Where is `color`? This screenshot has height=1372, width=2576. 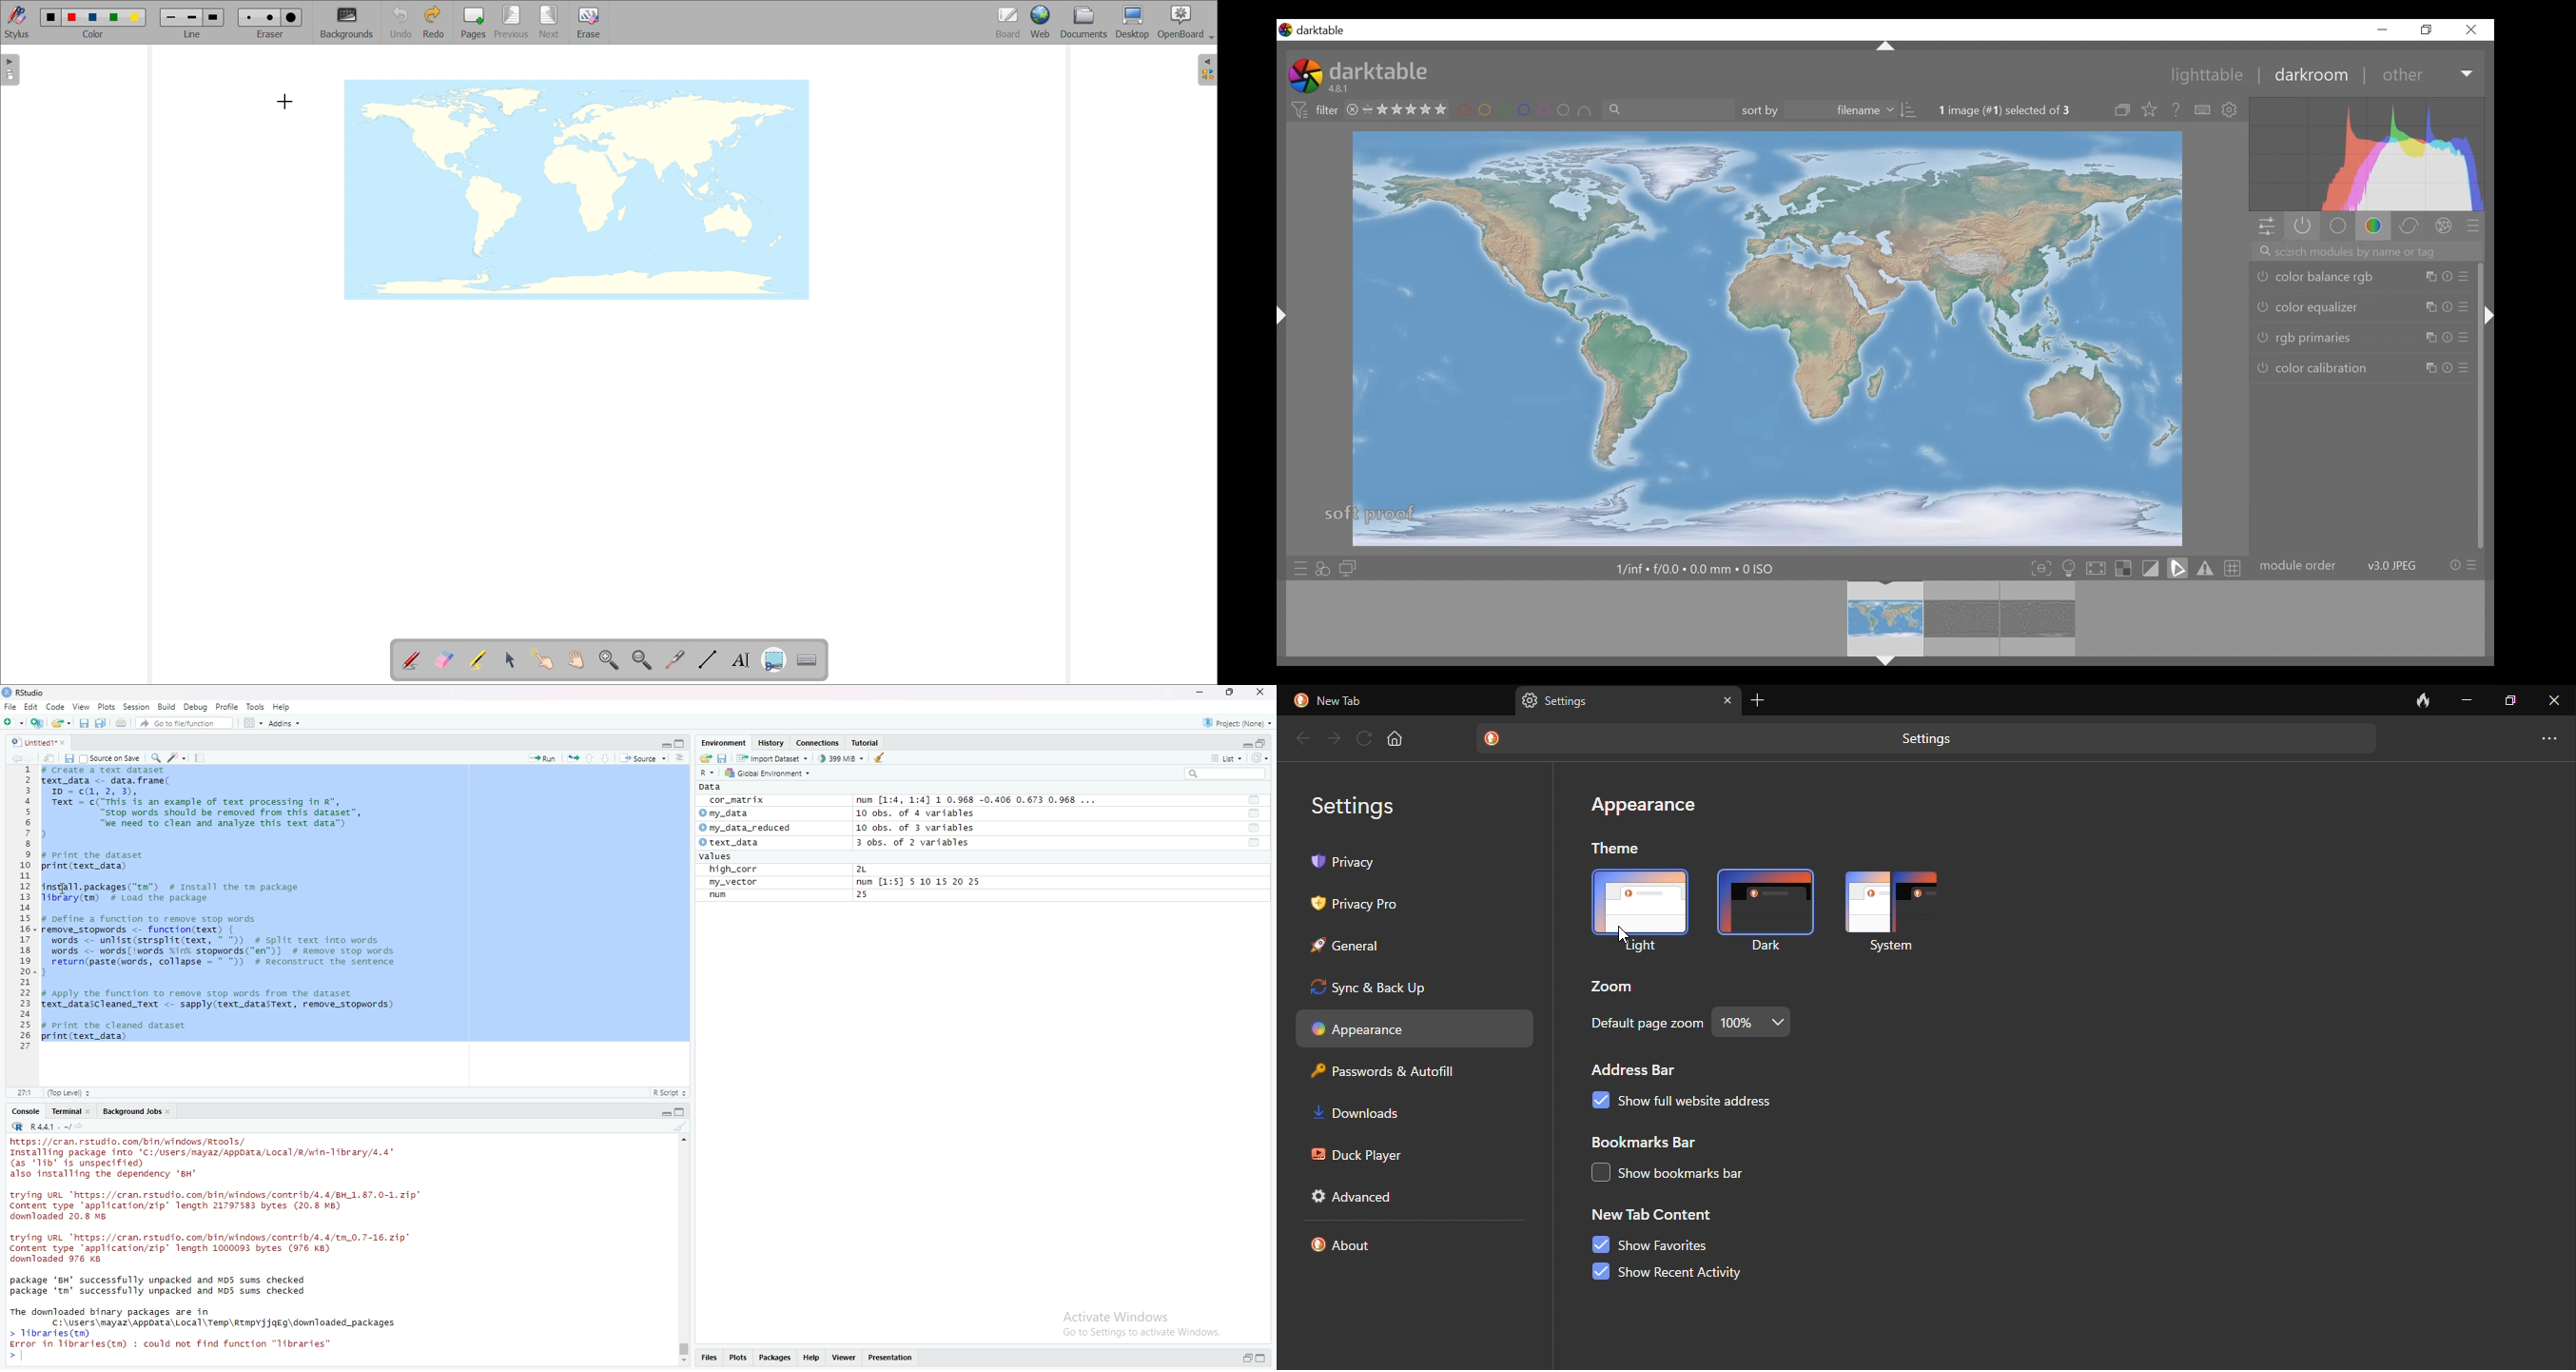 color is located at coordinates (2374, 226).